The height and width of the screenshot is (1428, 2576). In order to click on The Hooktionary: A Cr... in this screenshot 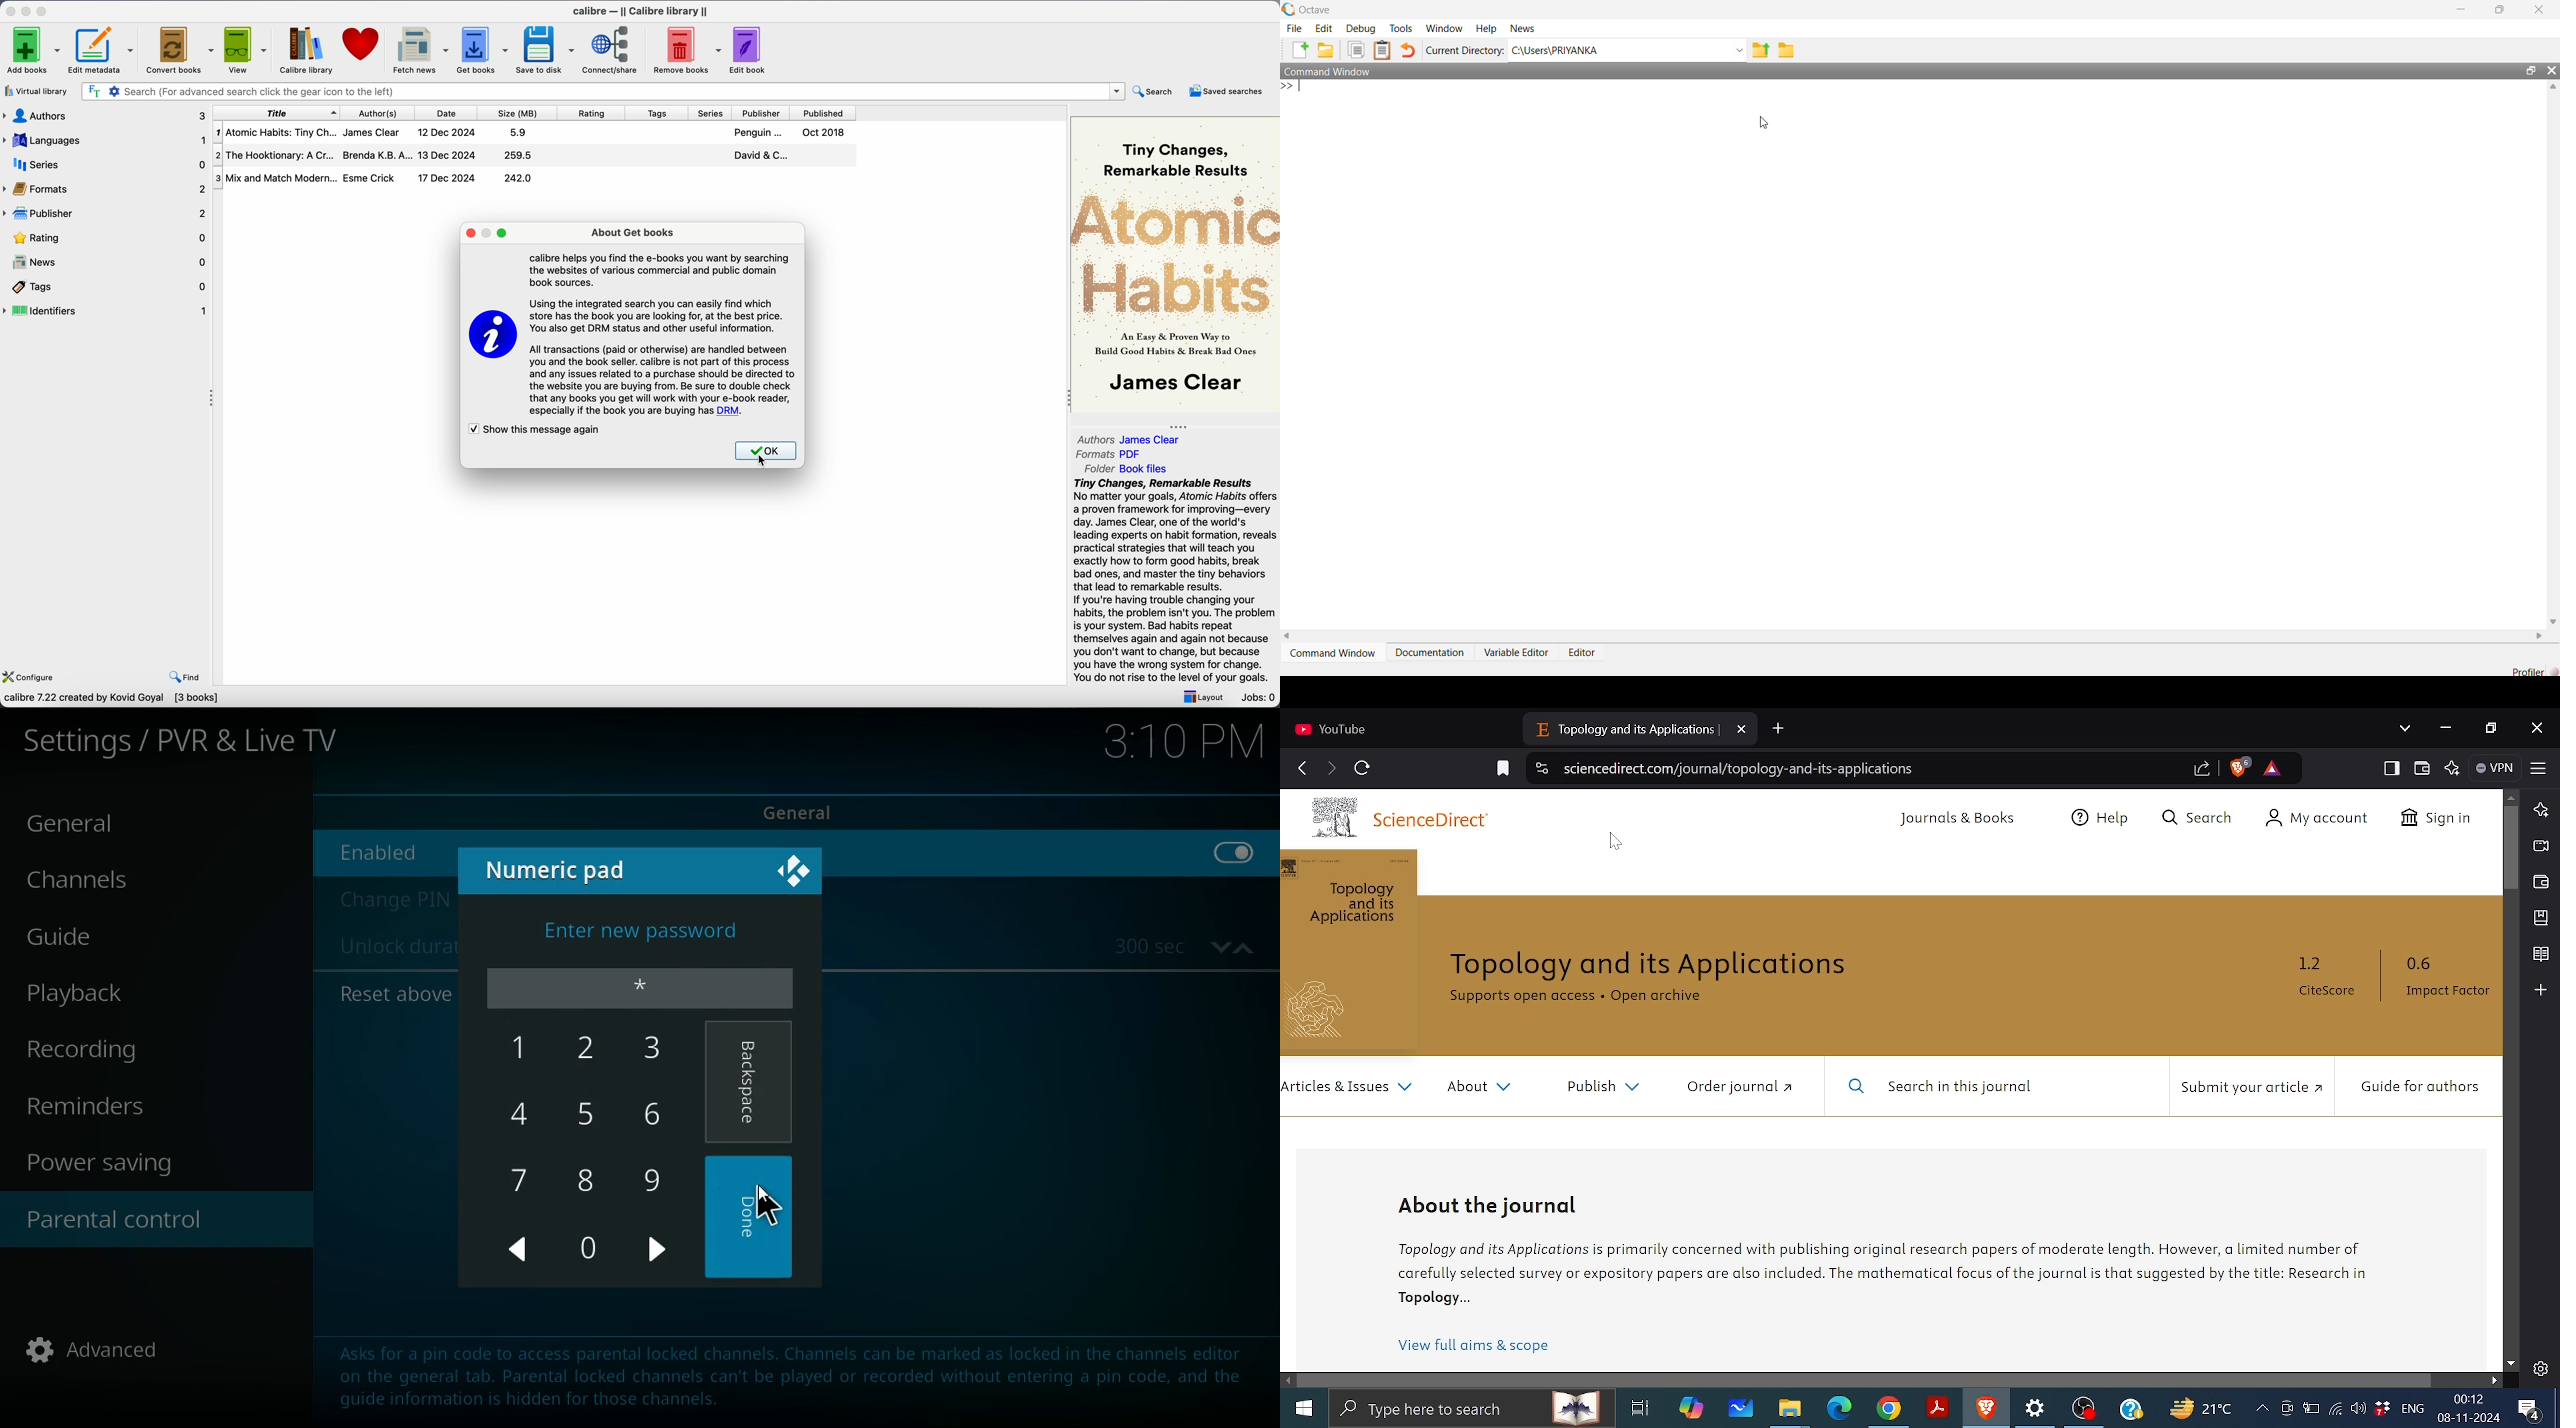, I will do `click(275, 157)`.